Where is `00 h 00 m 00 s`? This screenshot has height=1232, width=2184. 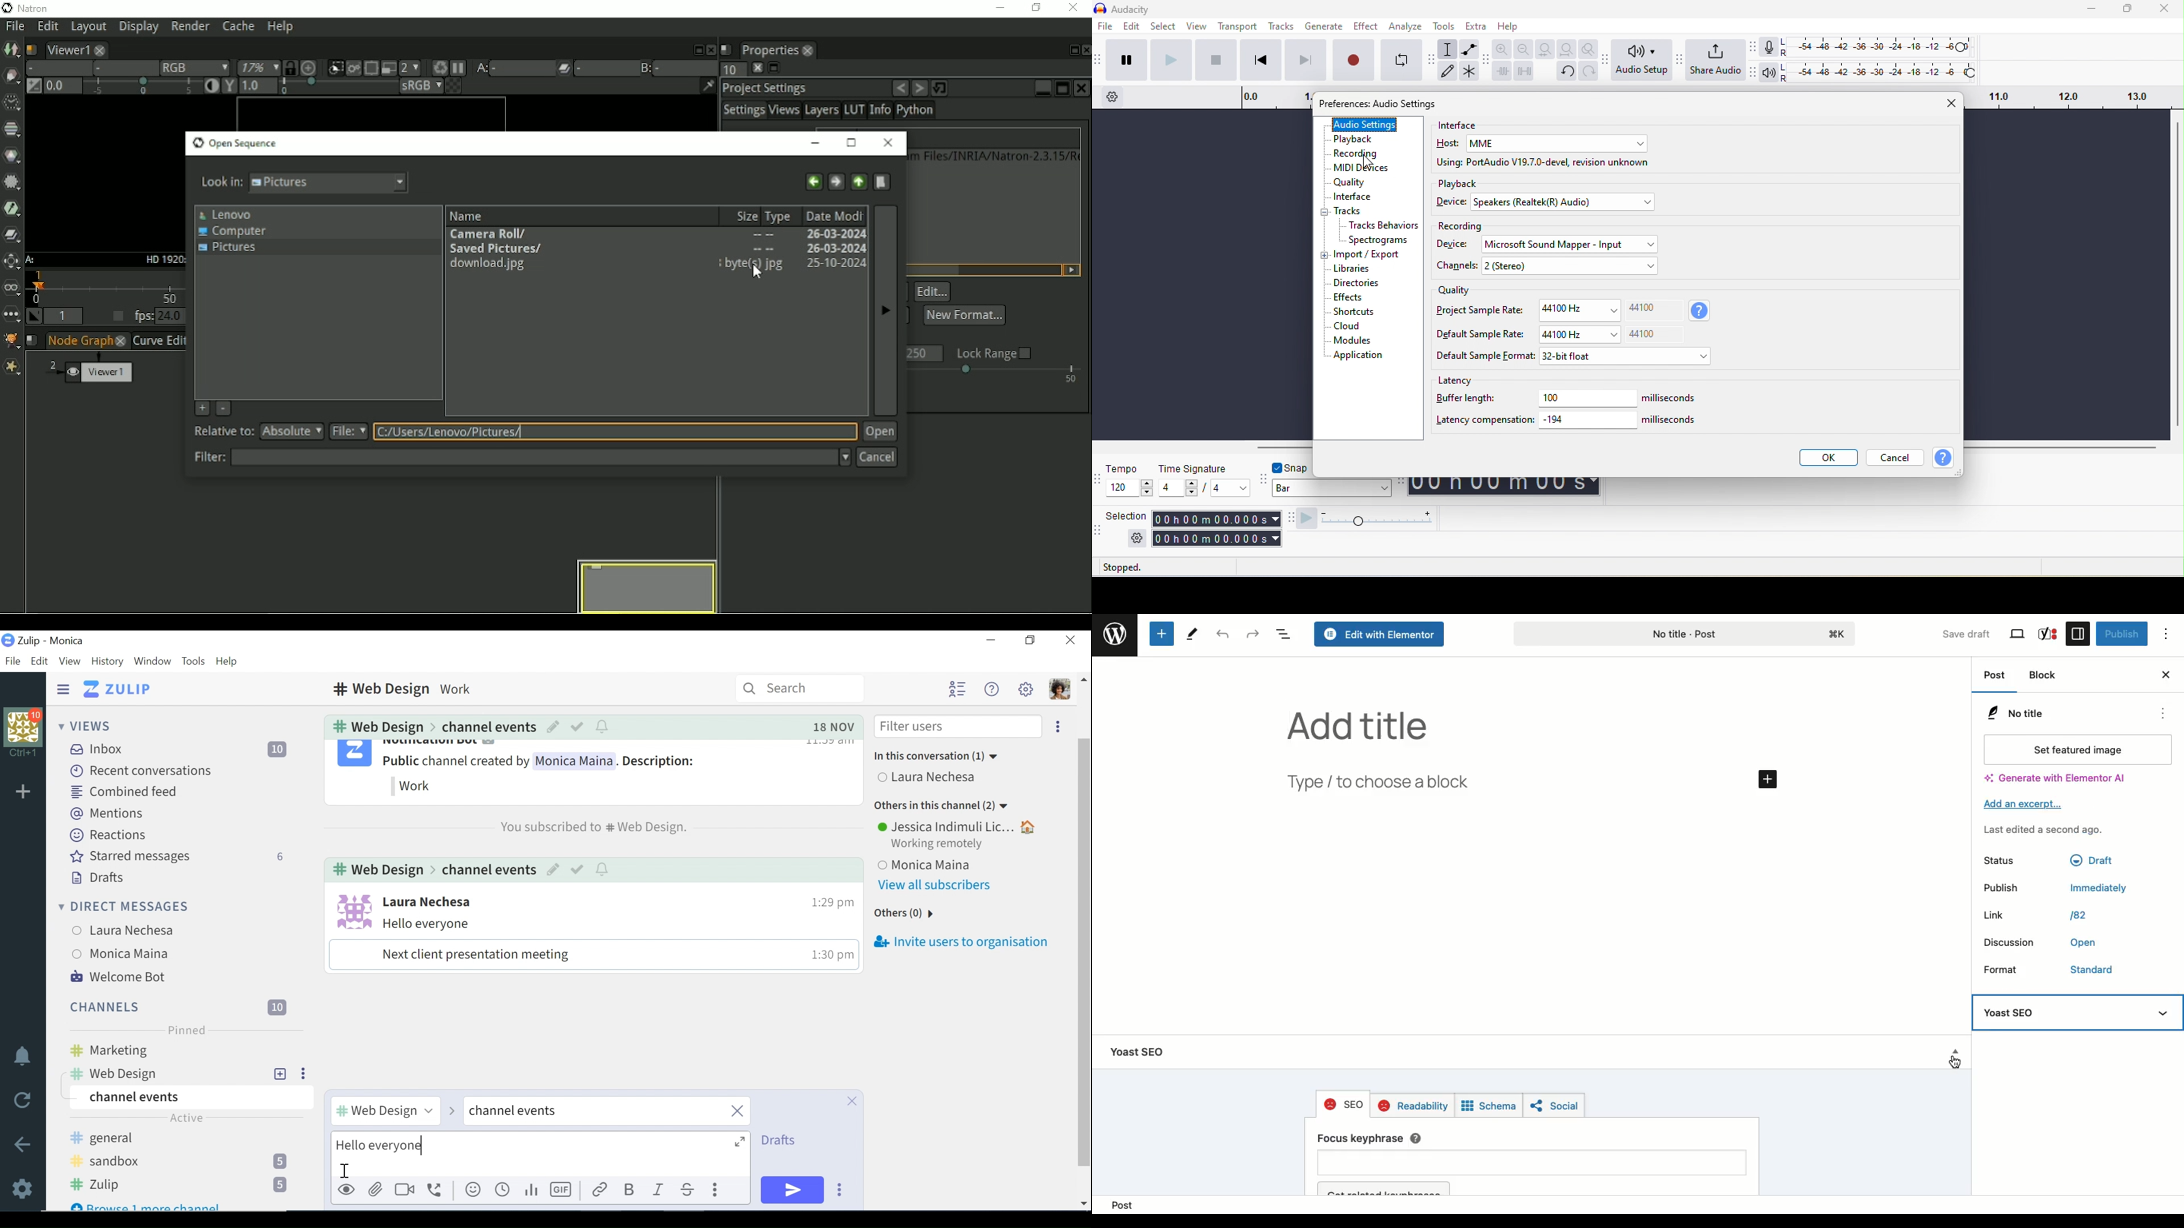
00 h 00 m 00 s is located at coordinates (1217, 528).